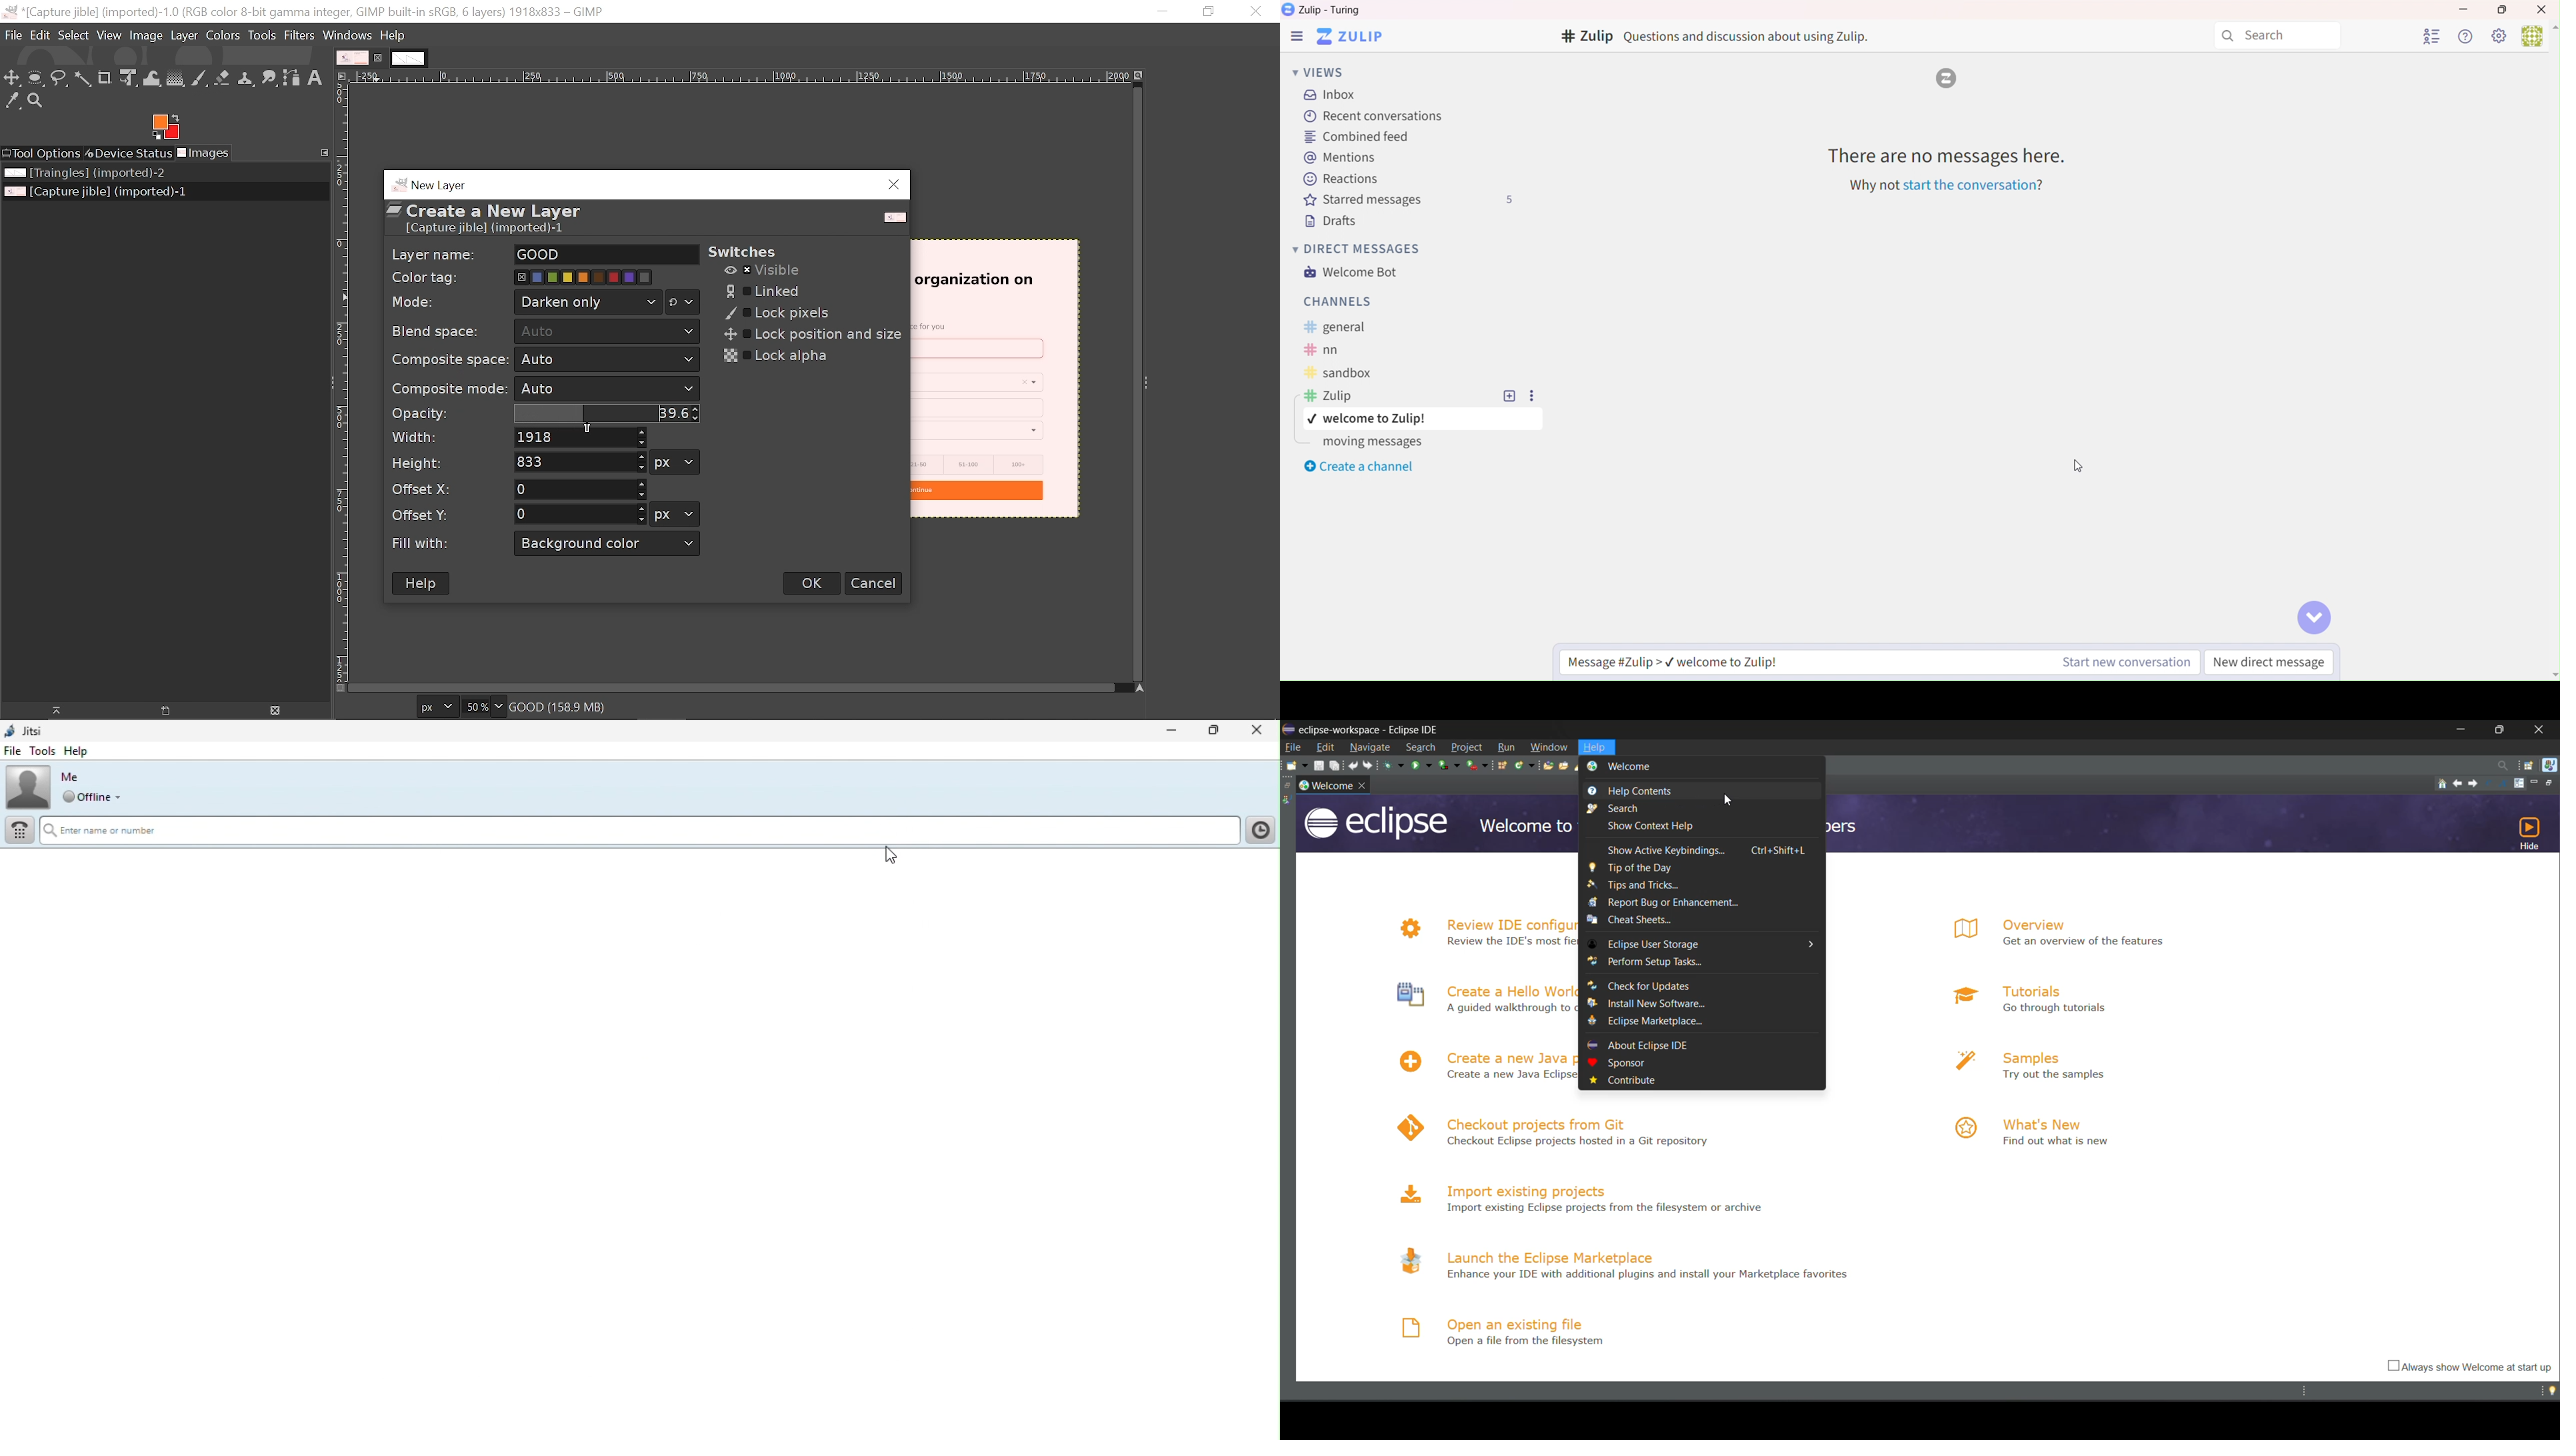 The image size is (2576, 1456). I want to click on topic, so click(1381, 419).